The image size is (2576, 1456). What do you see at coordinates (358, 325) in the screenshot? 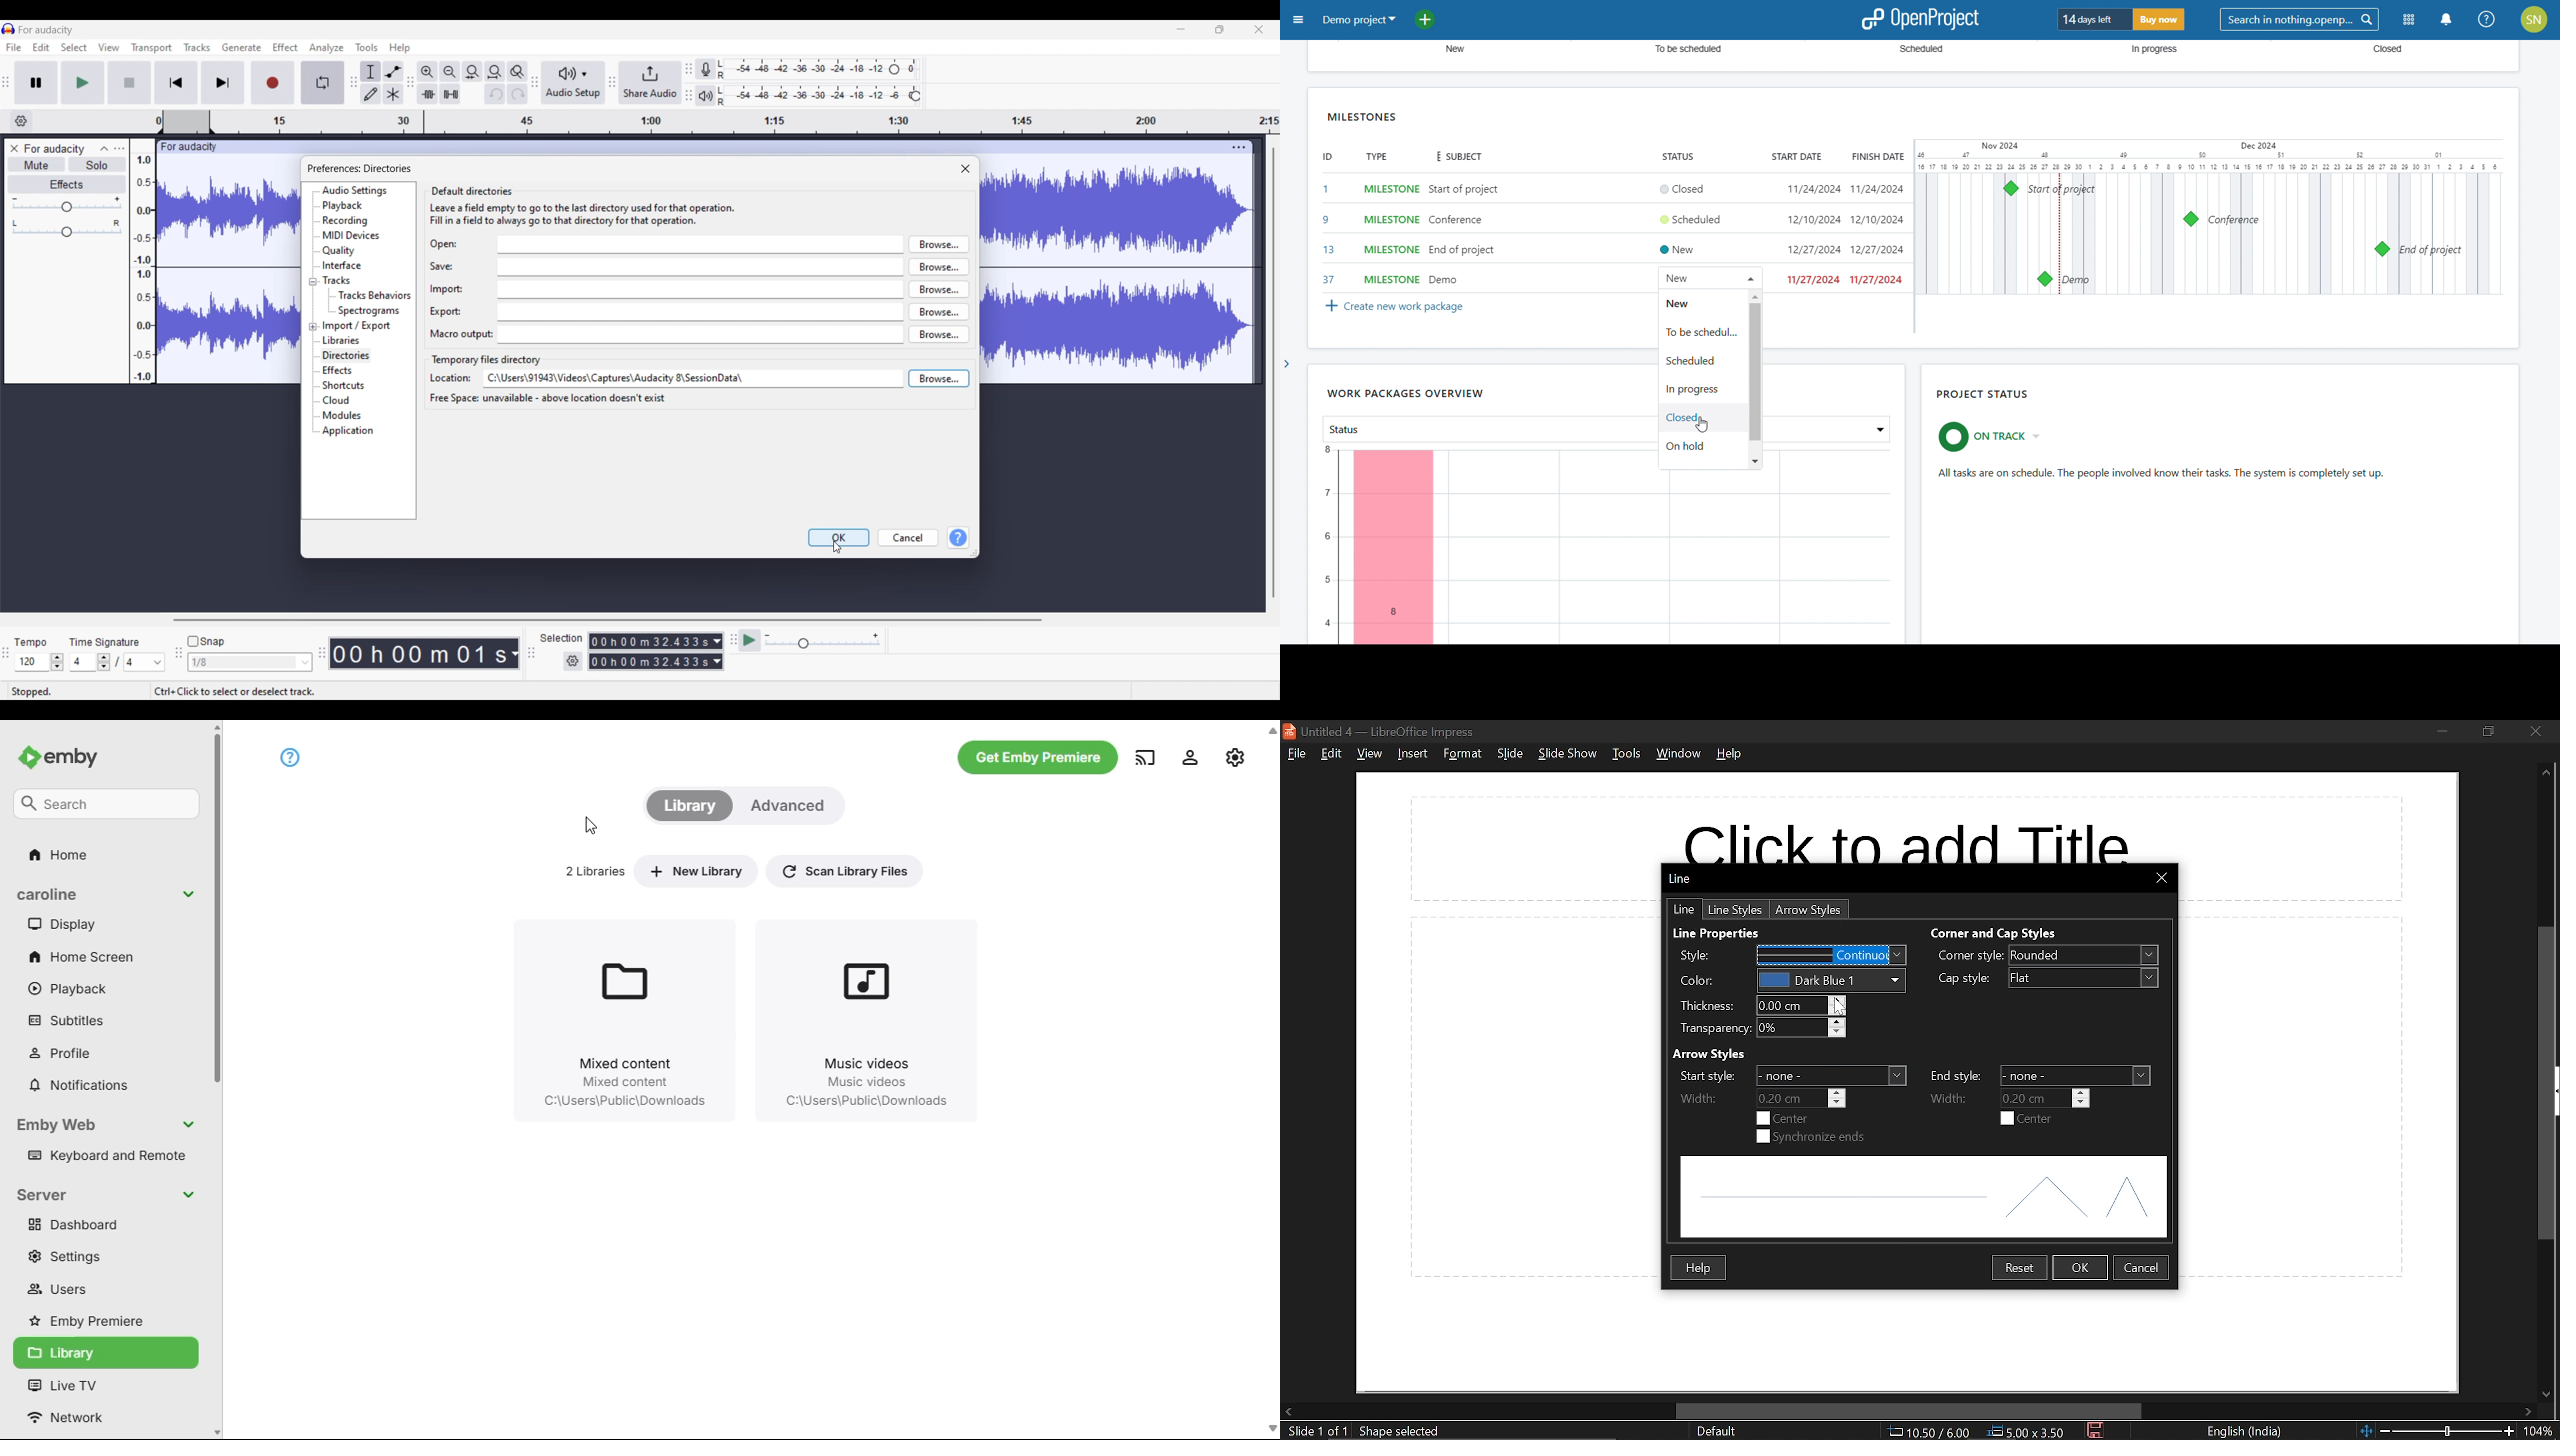
I see `Import/Export` at bounding box center [358, 325].